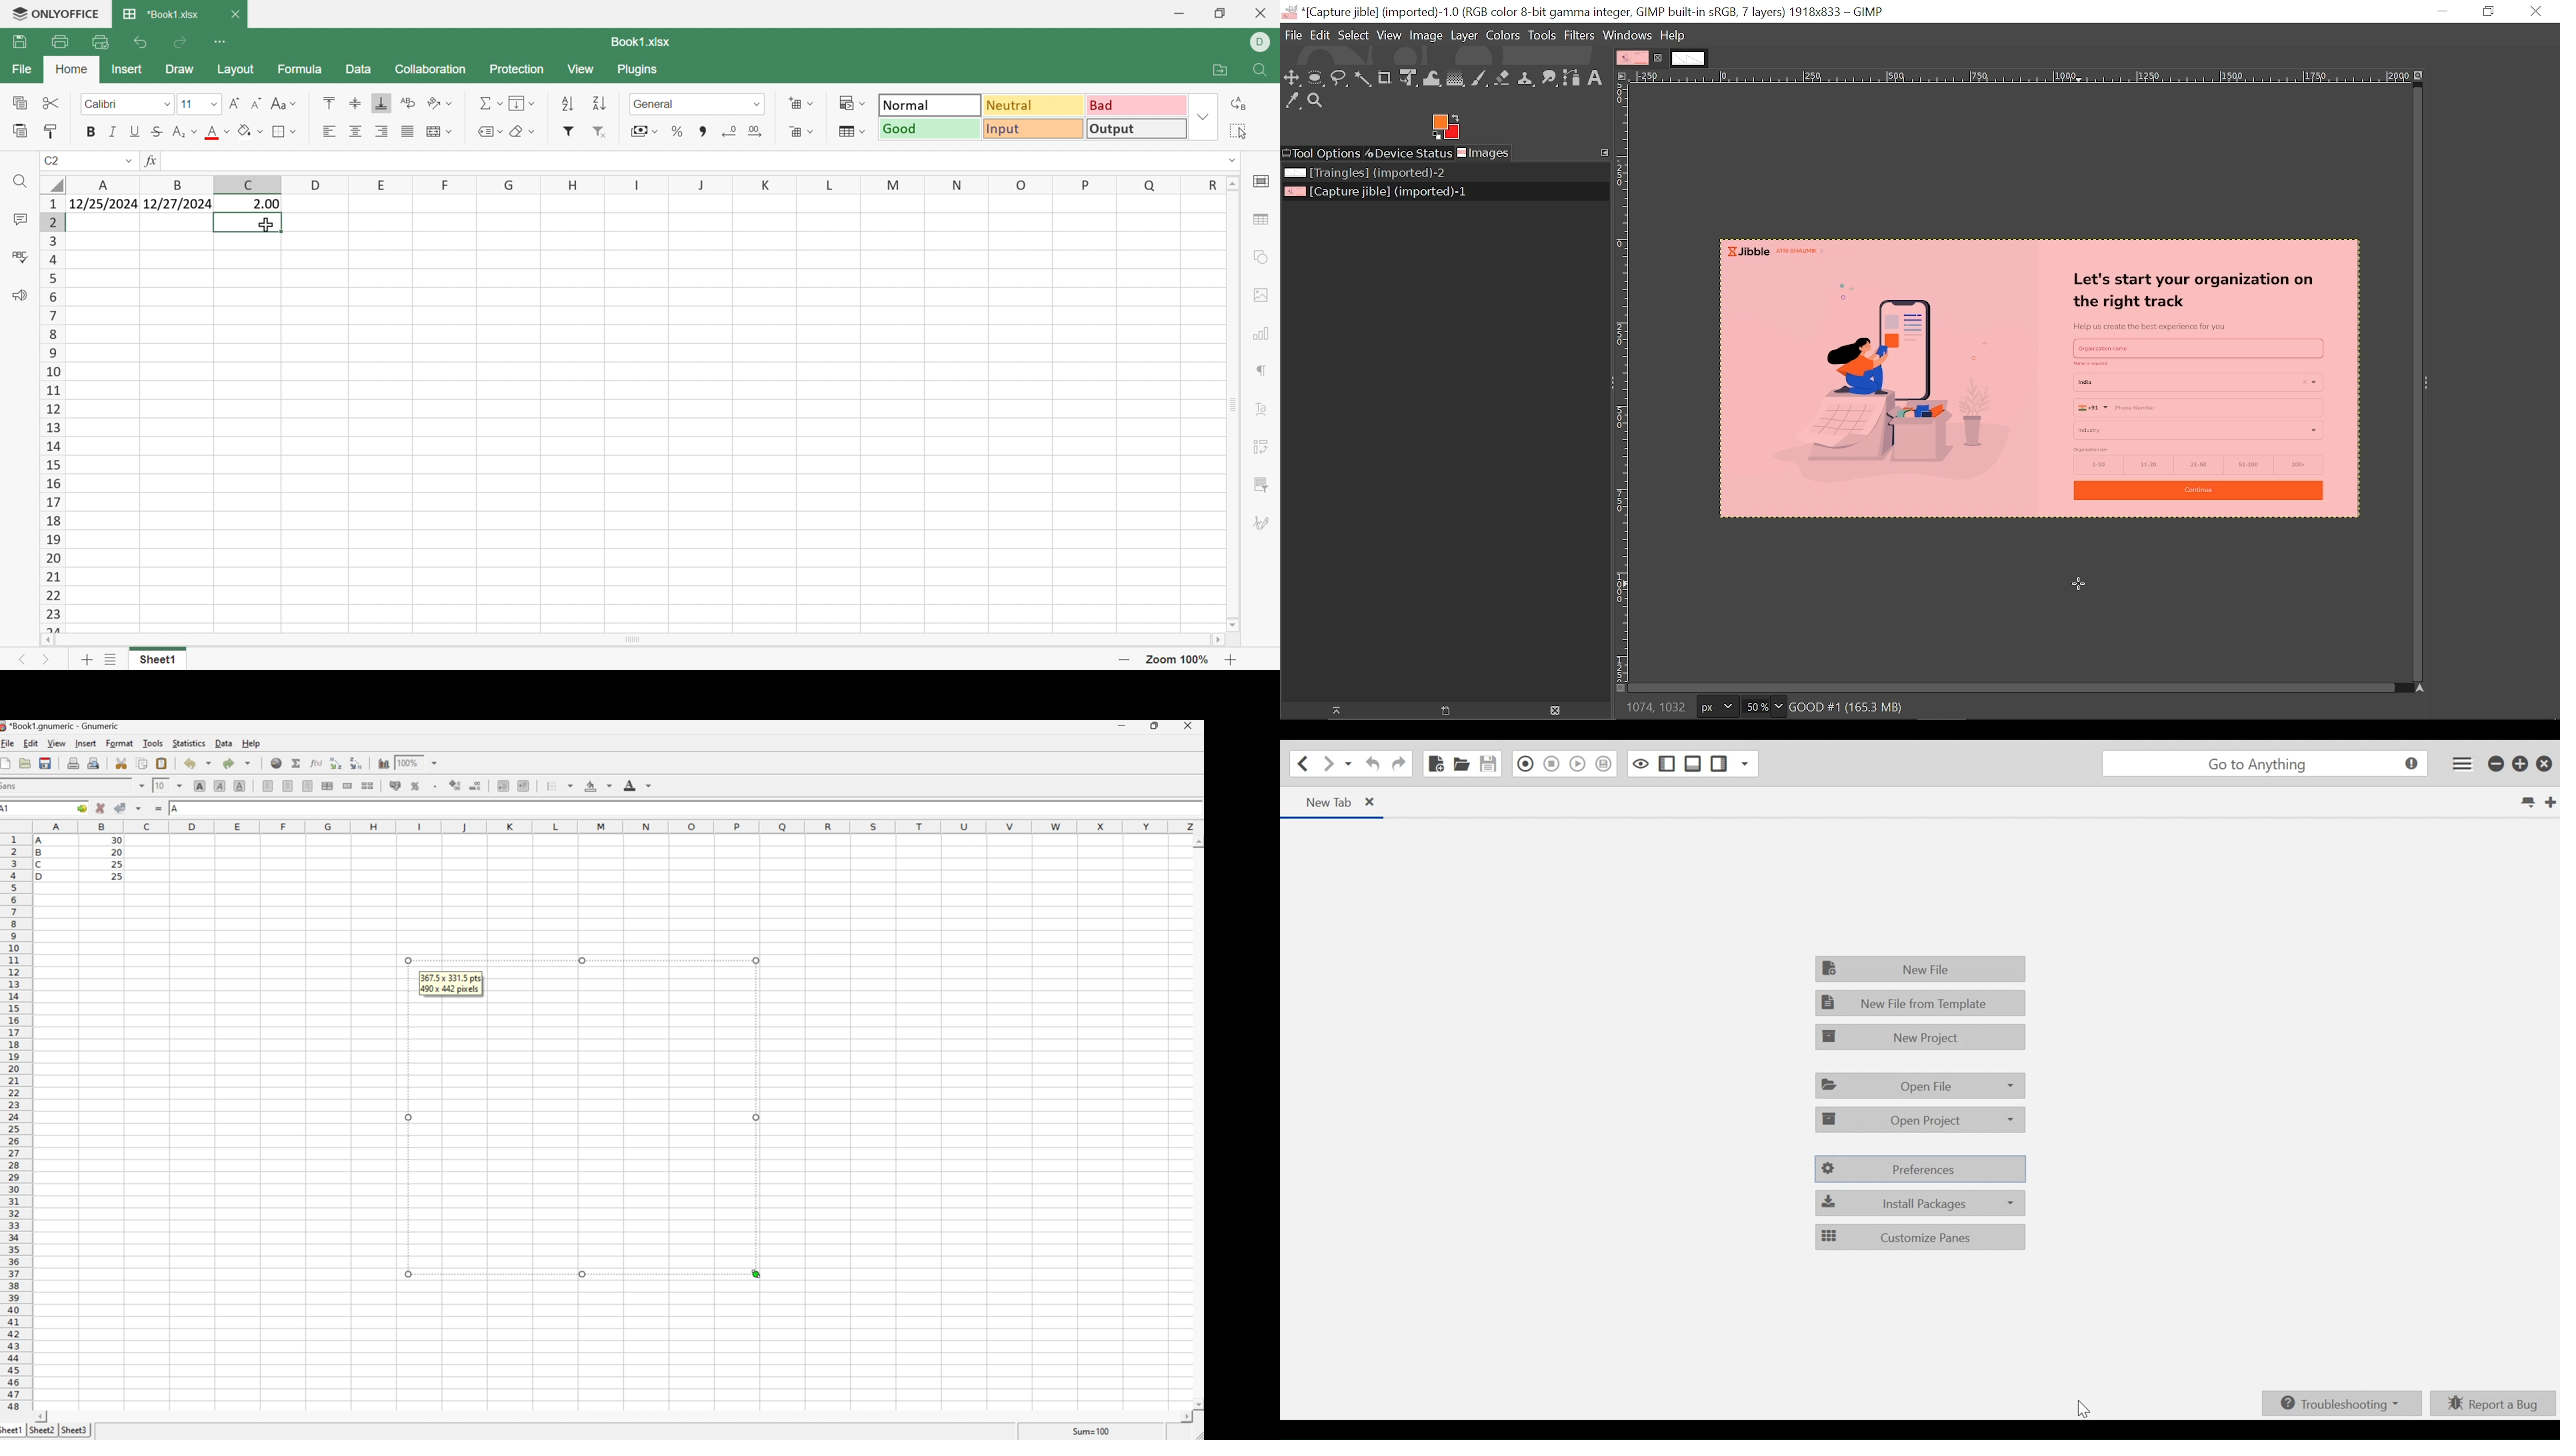 The height and width of the screenshot is (1456, 2576). What do you see at coordinates (489, 133) in the screenshot?
I see `Named ranges` at bounding box center [489, 133].